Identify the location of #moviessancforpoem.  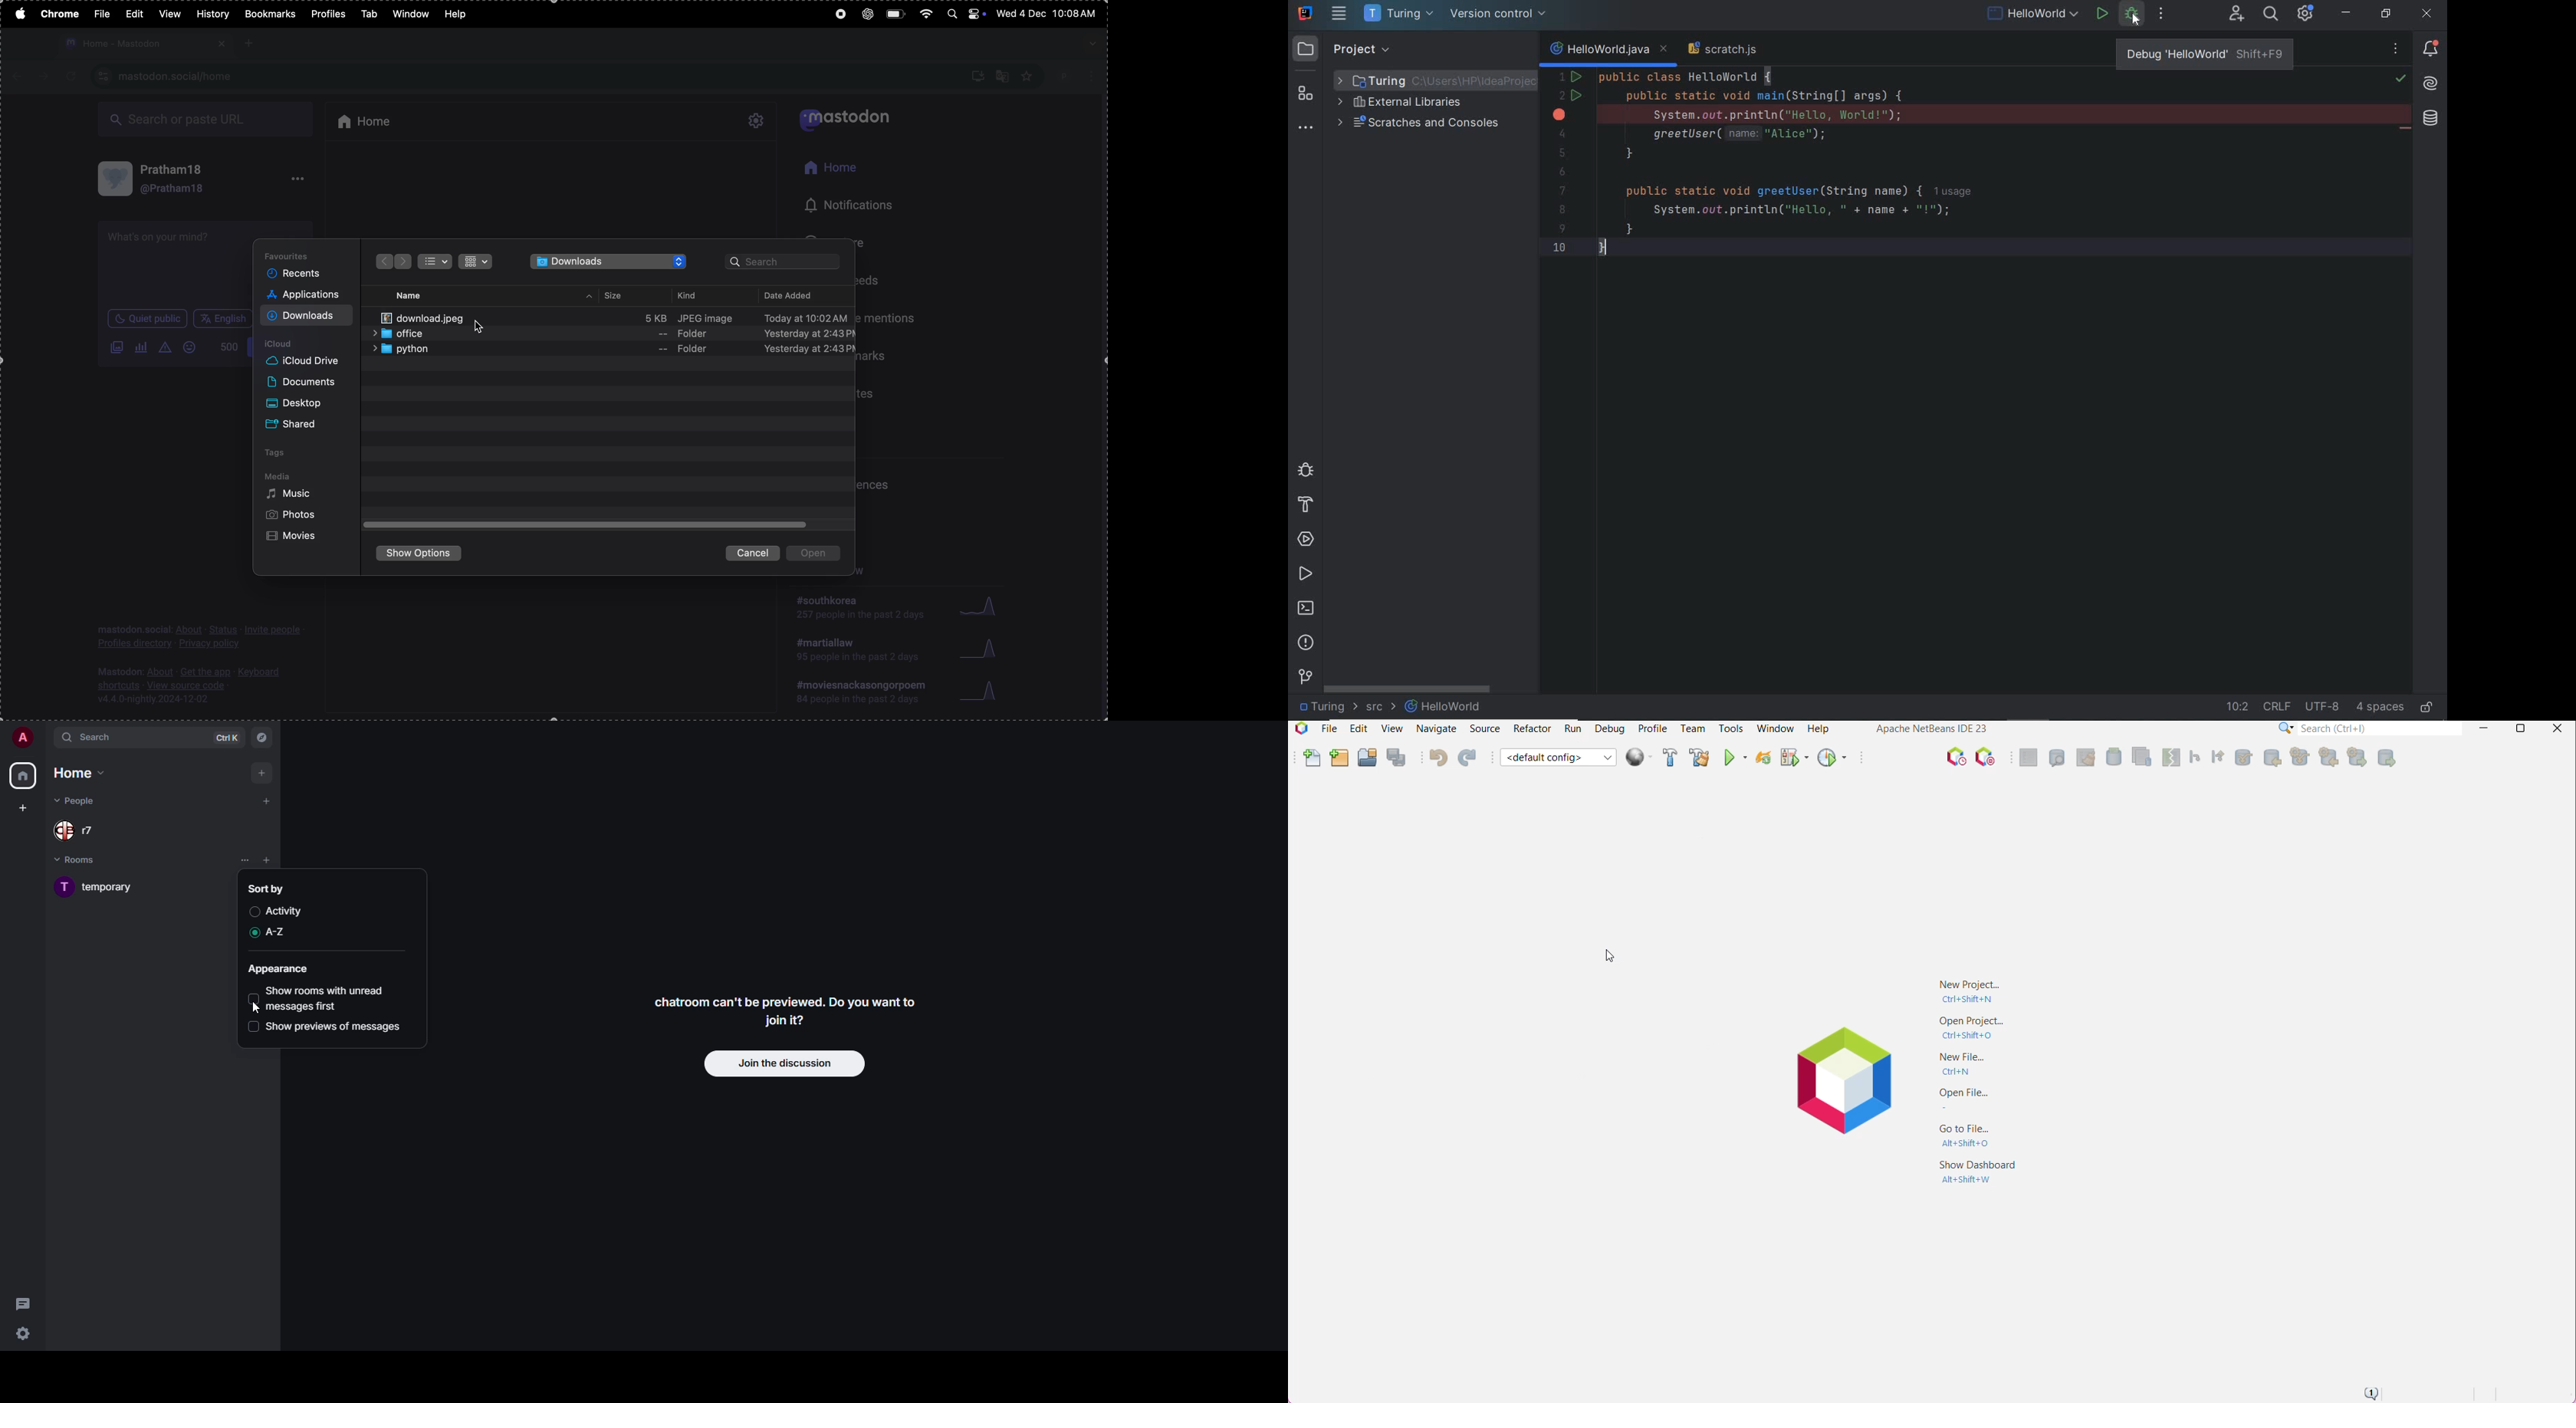
(858, 695).